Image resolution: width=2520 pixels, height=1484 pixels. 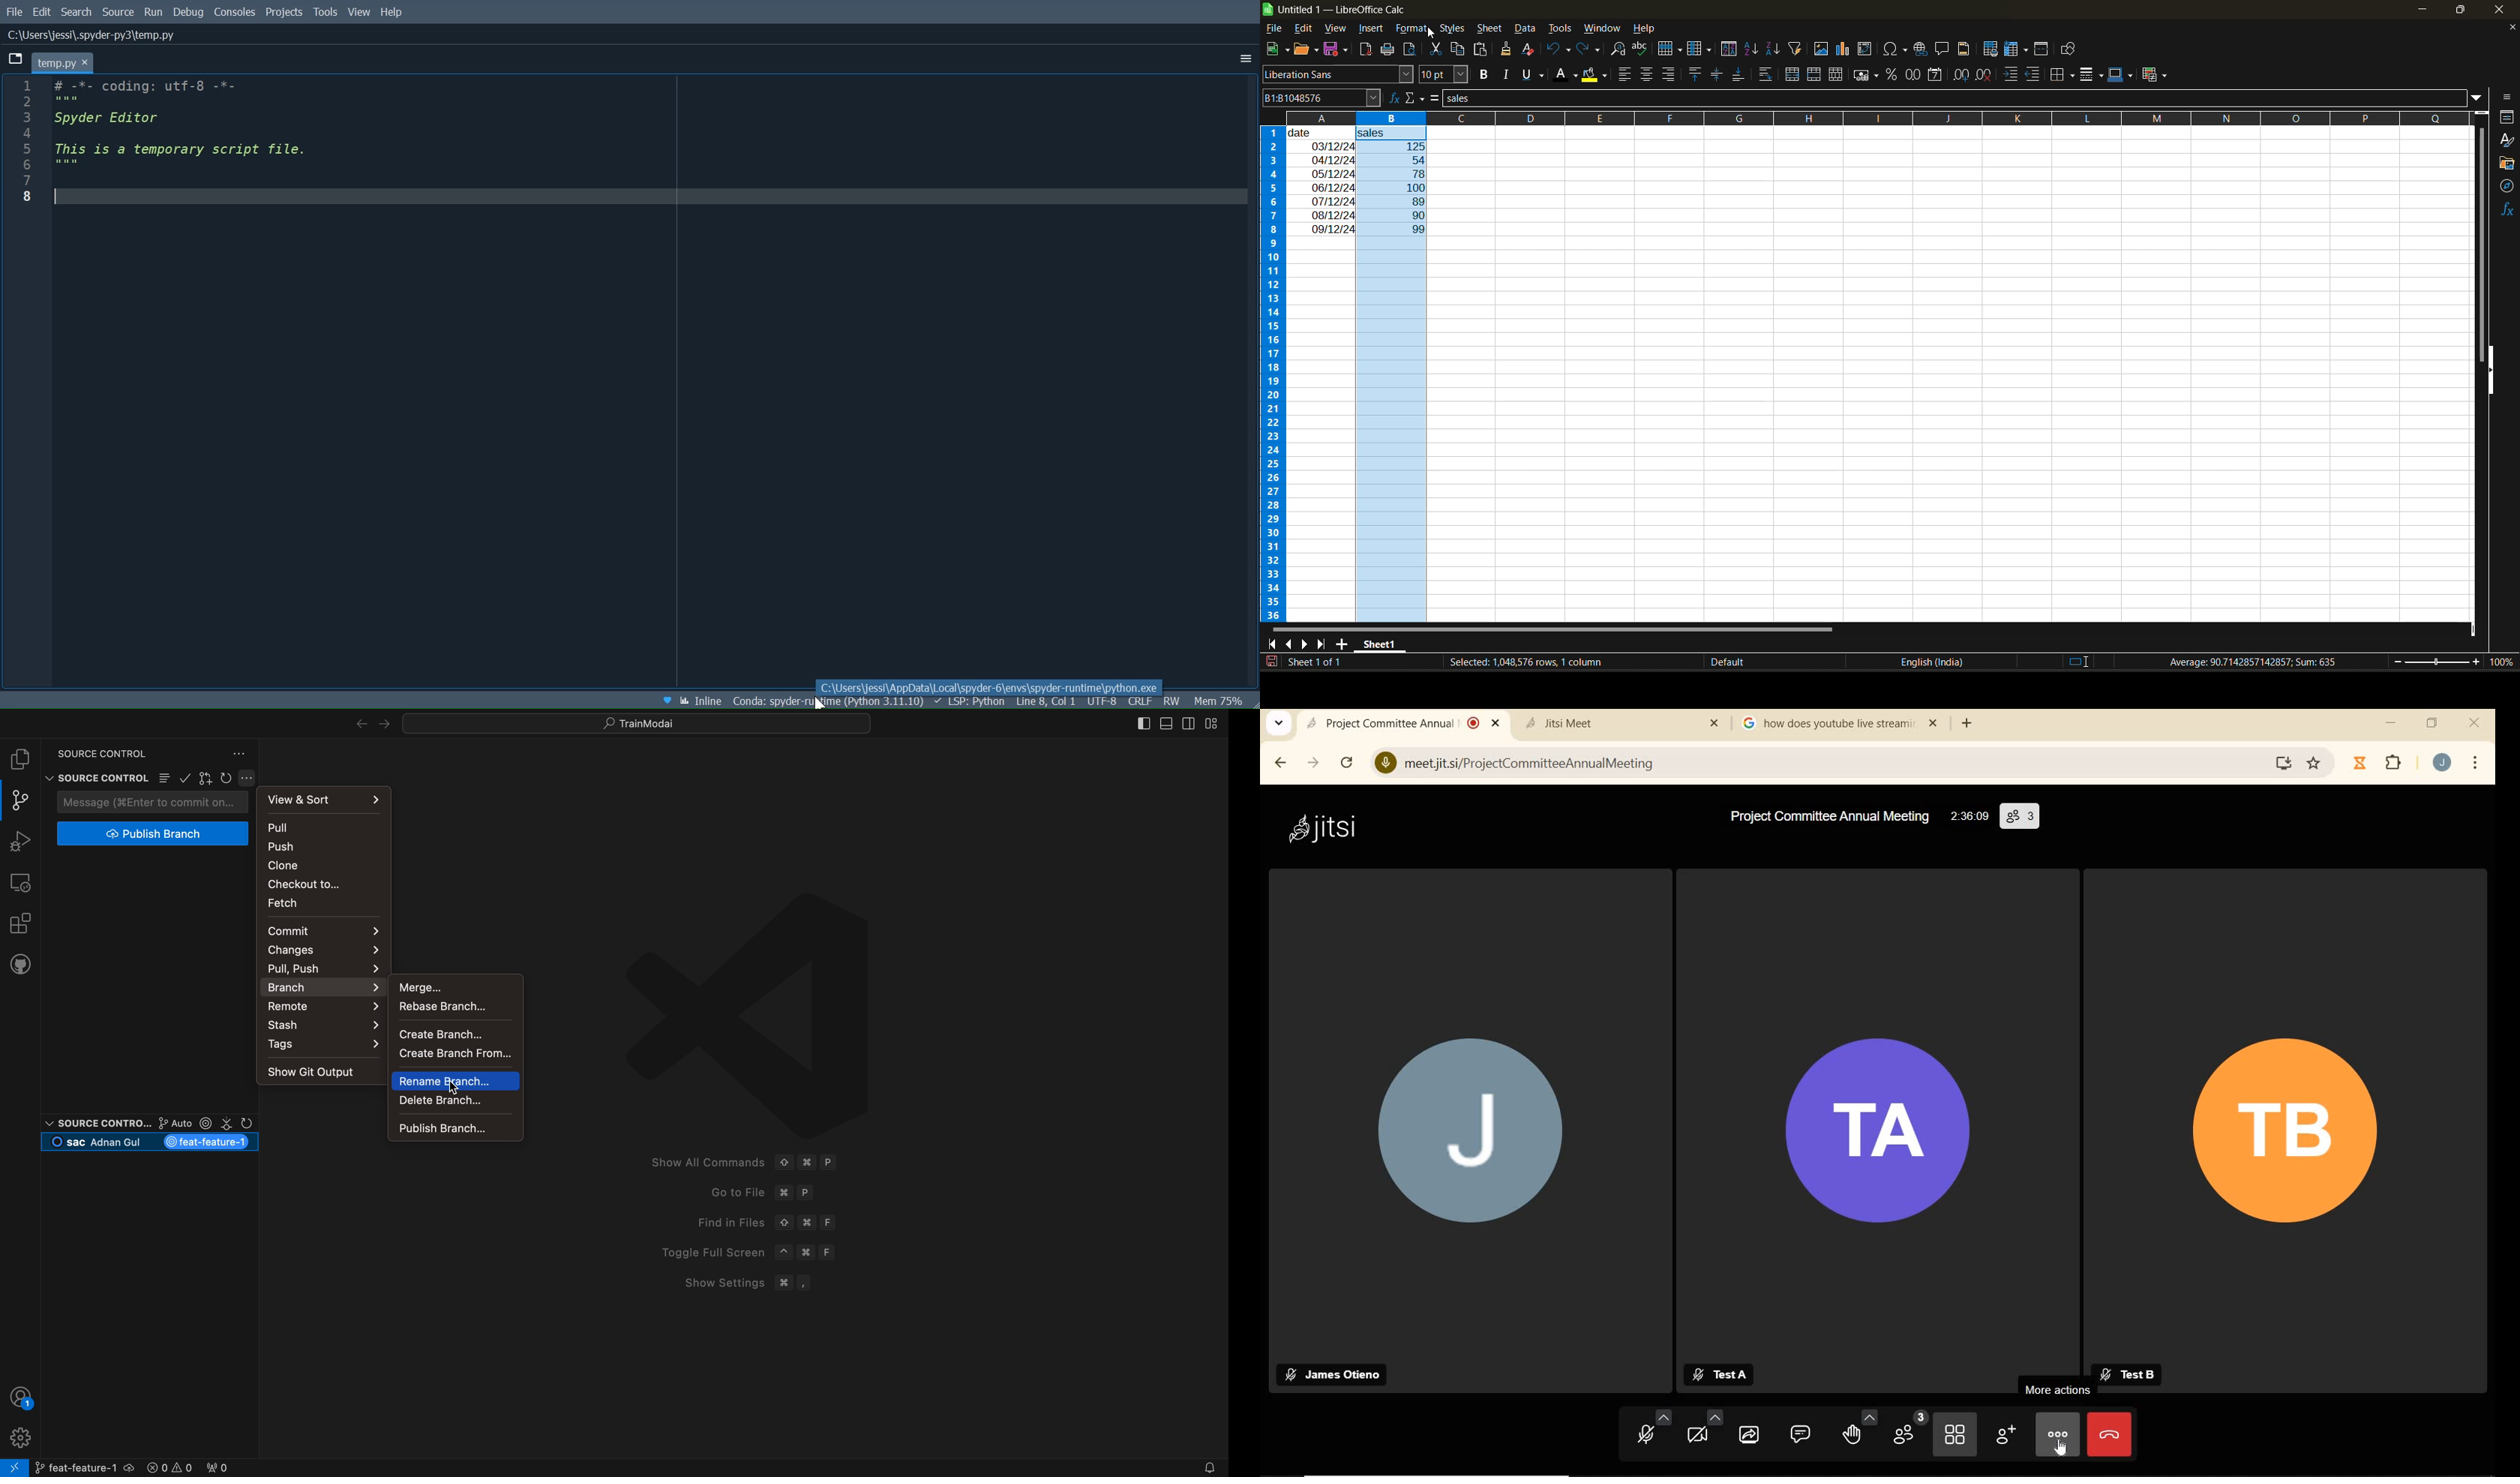 I want to click on Toggle Full Screen, so click(x=706, y=1253).